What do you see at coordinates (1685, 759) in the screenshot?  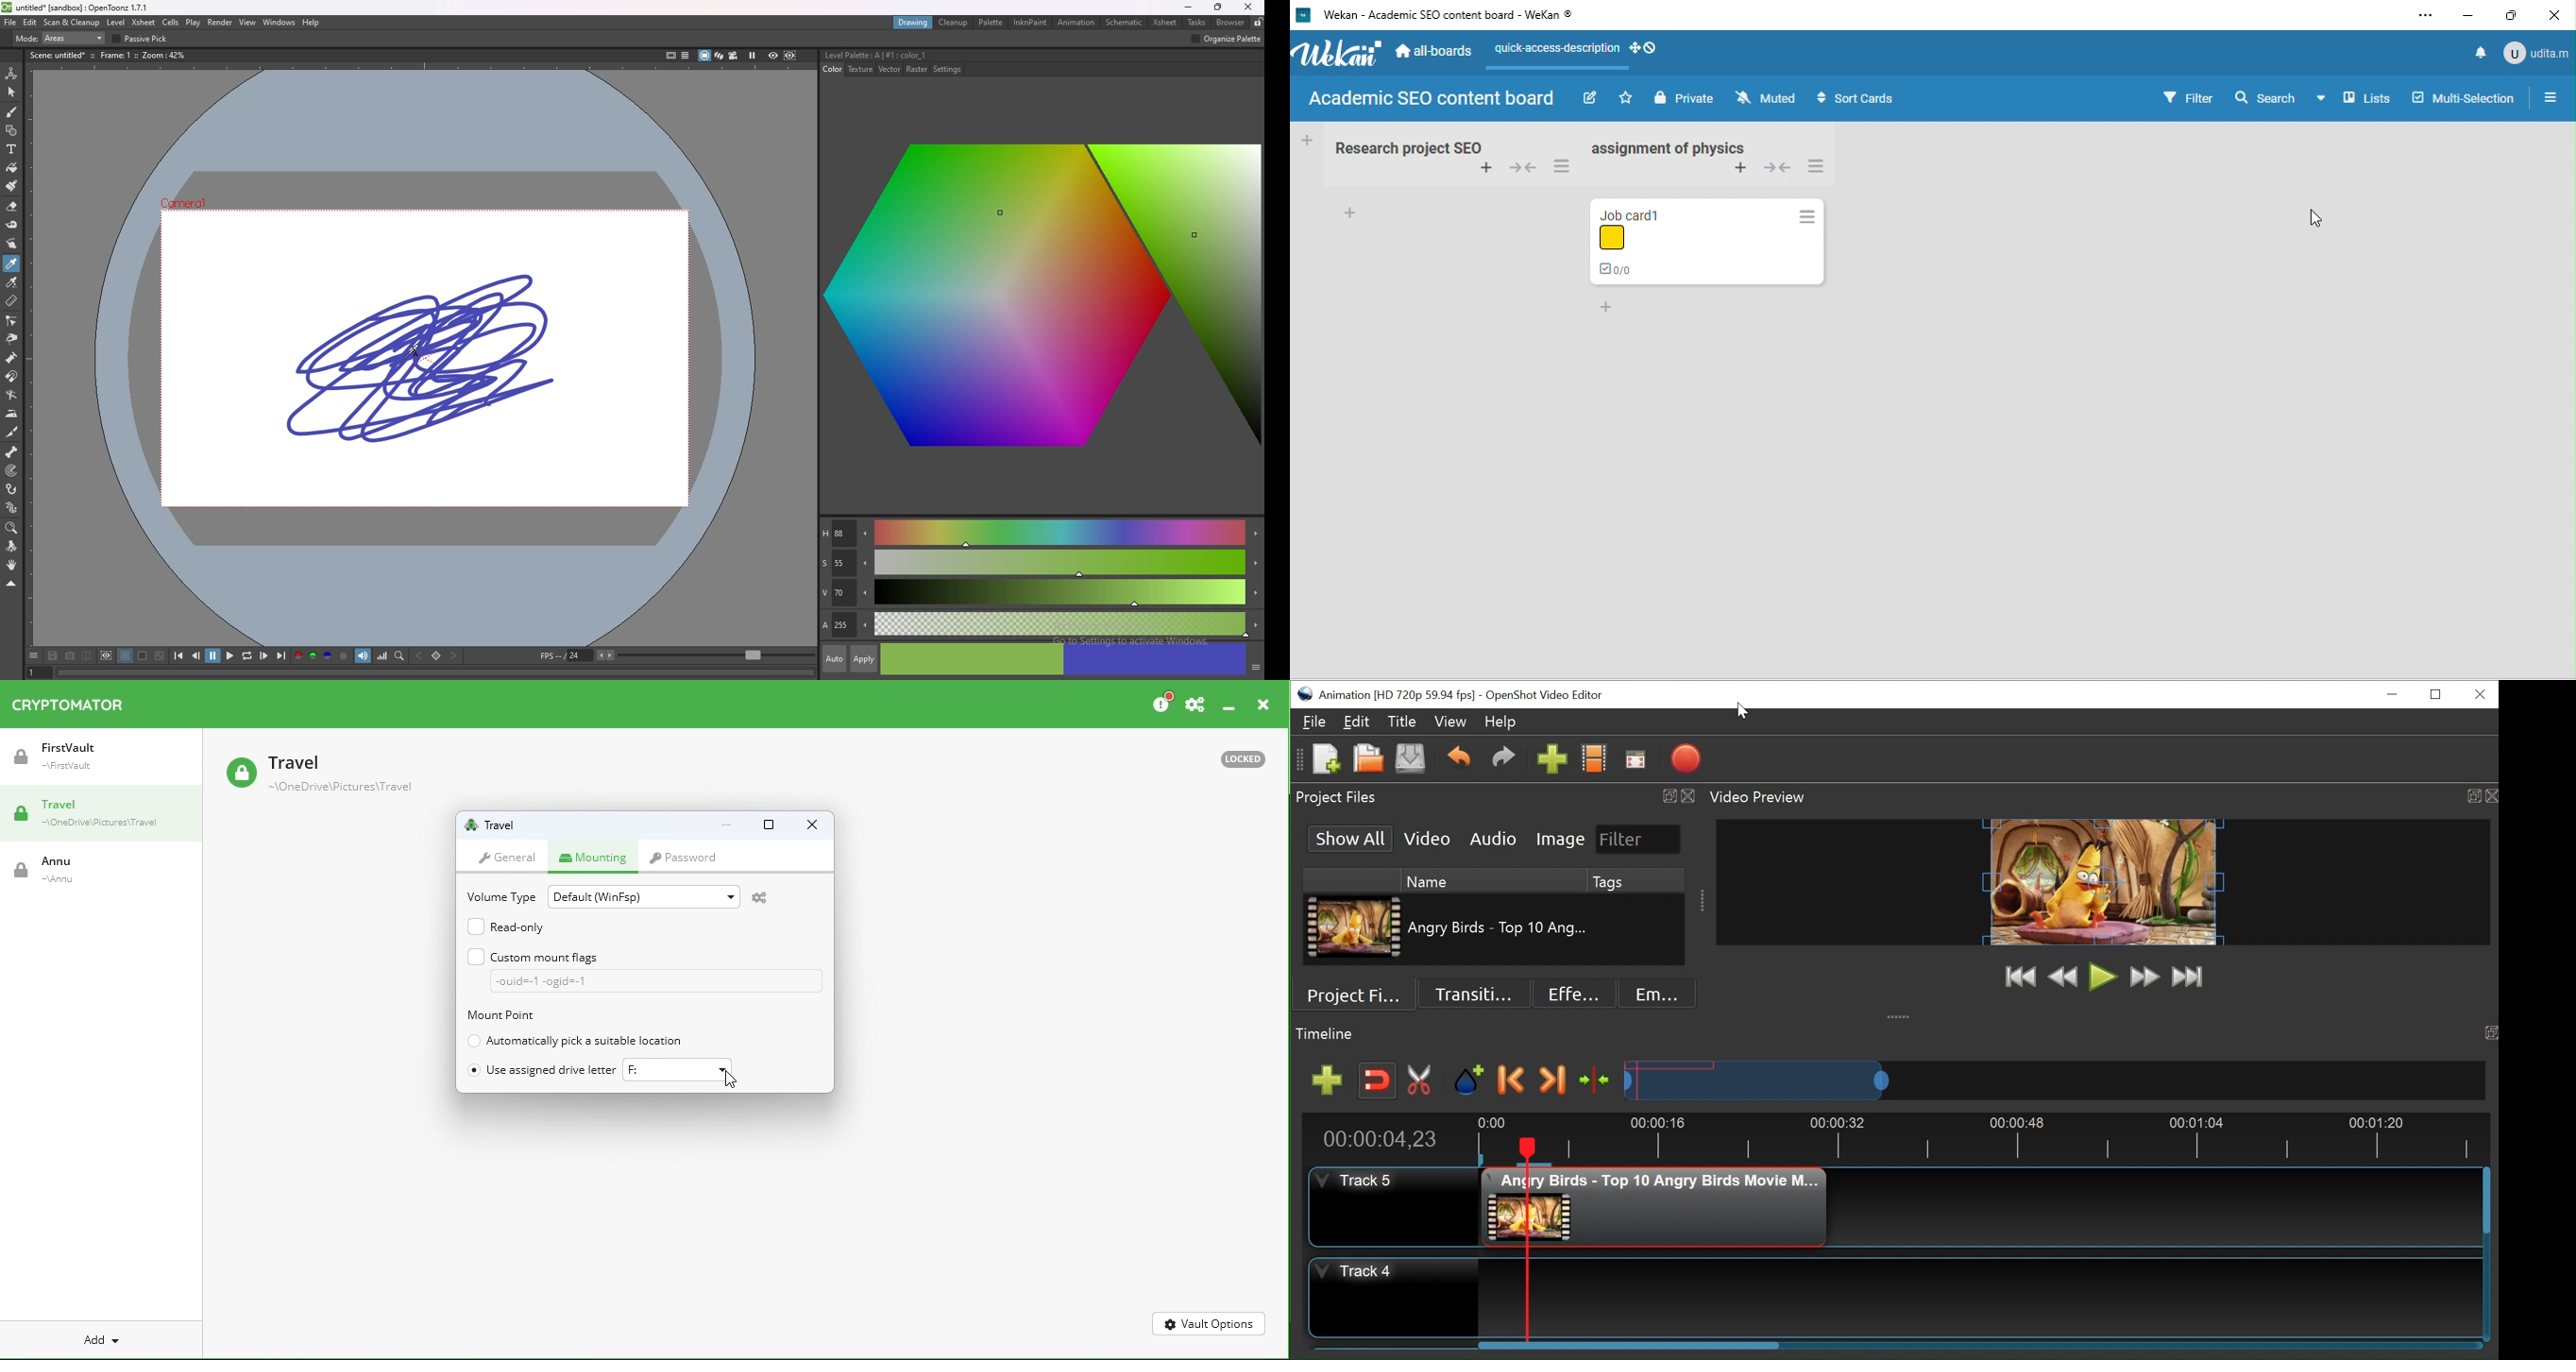 I see `Export Video` at bounding box center [1685, 759].